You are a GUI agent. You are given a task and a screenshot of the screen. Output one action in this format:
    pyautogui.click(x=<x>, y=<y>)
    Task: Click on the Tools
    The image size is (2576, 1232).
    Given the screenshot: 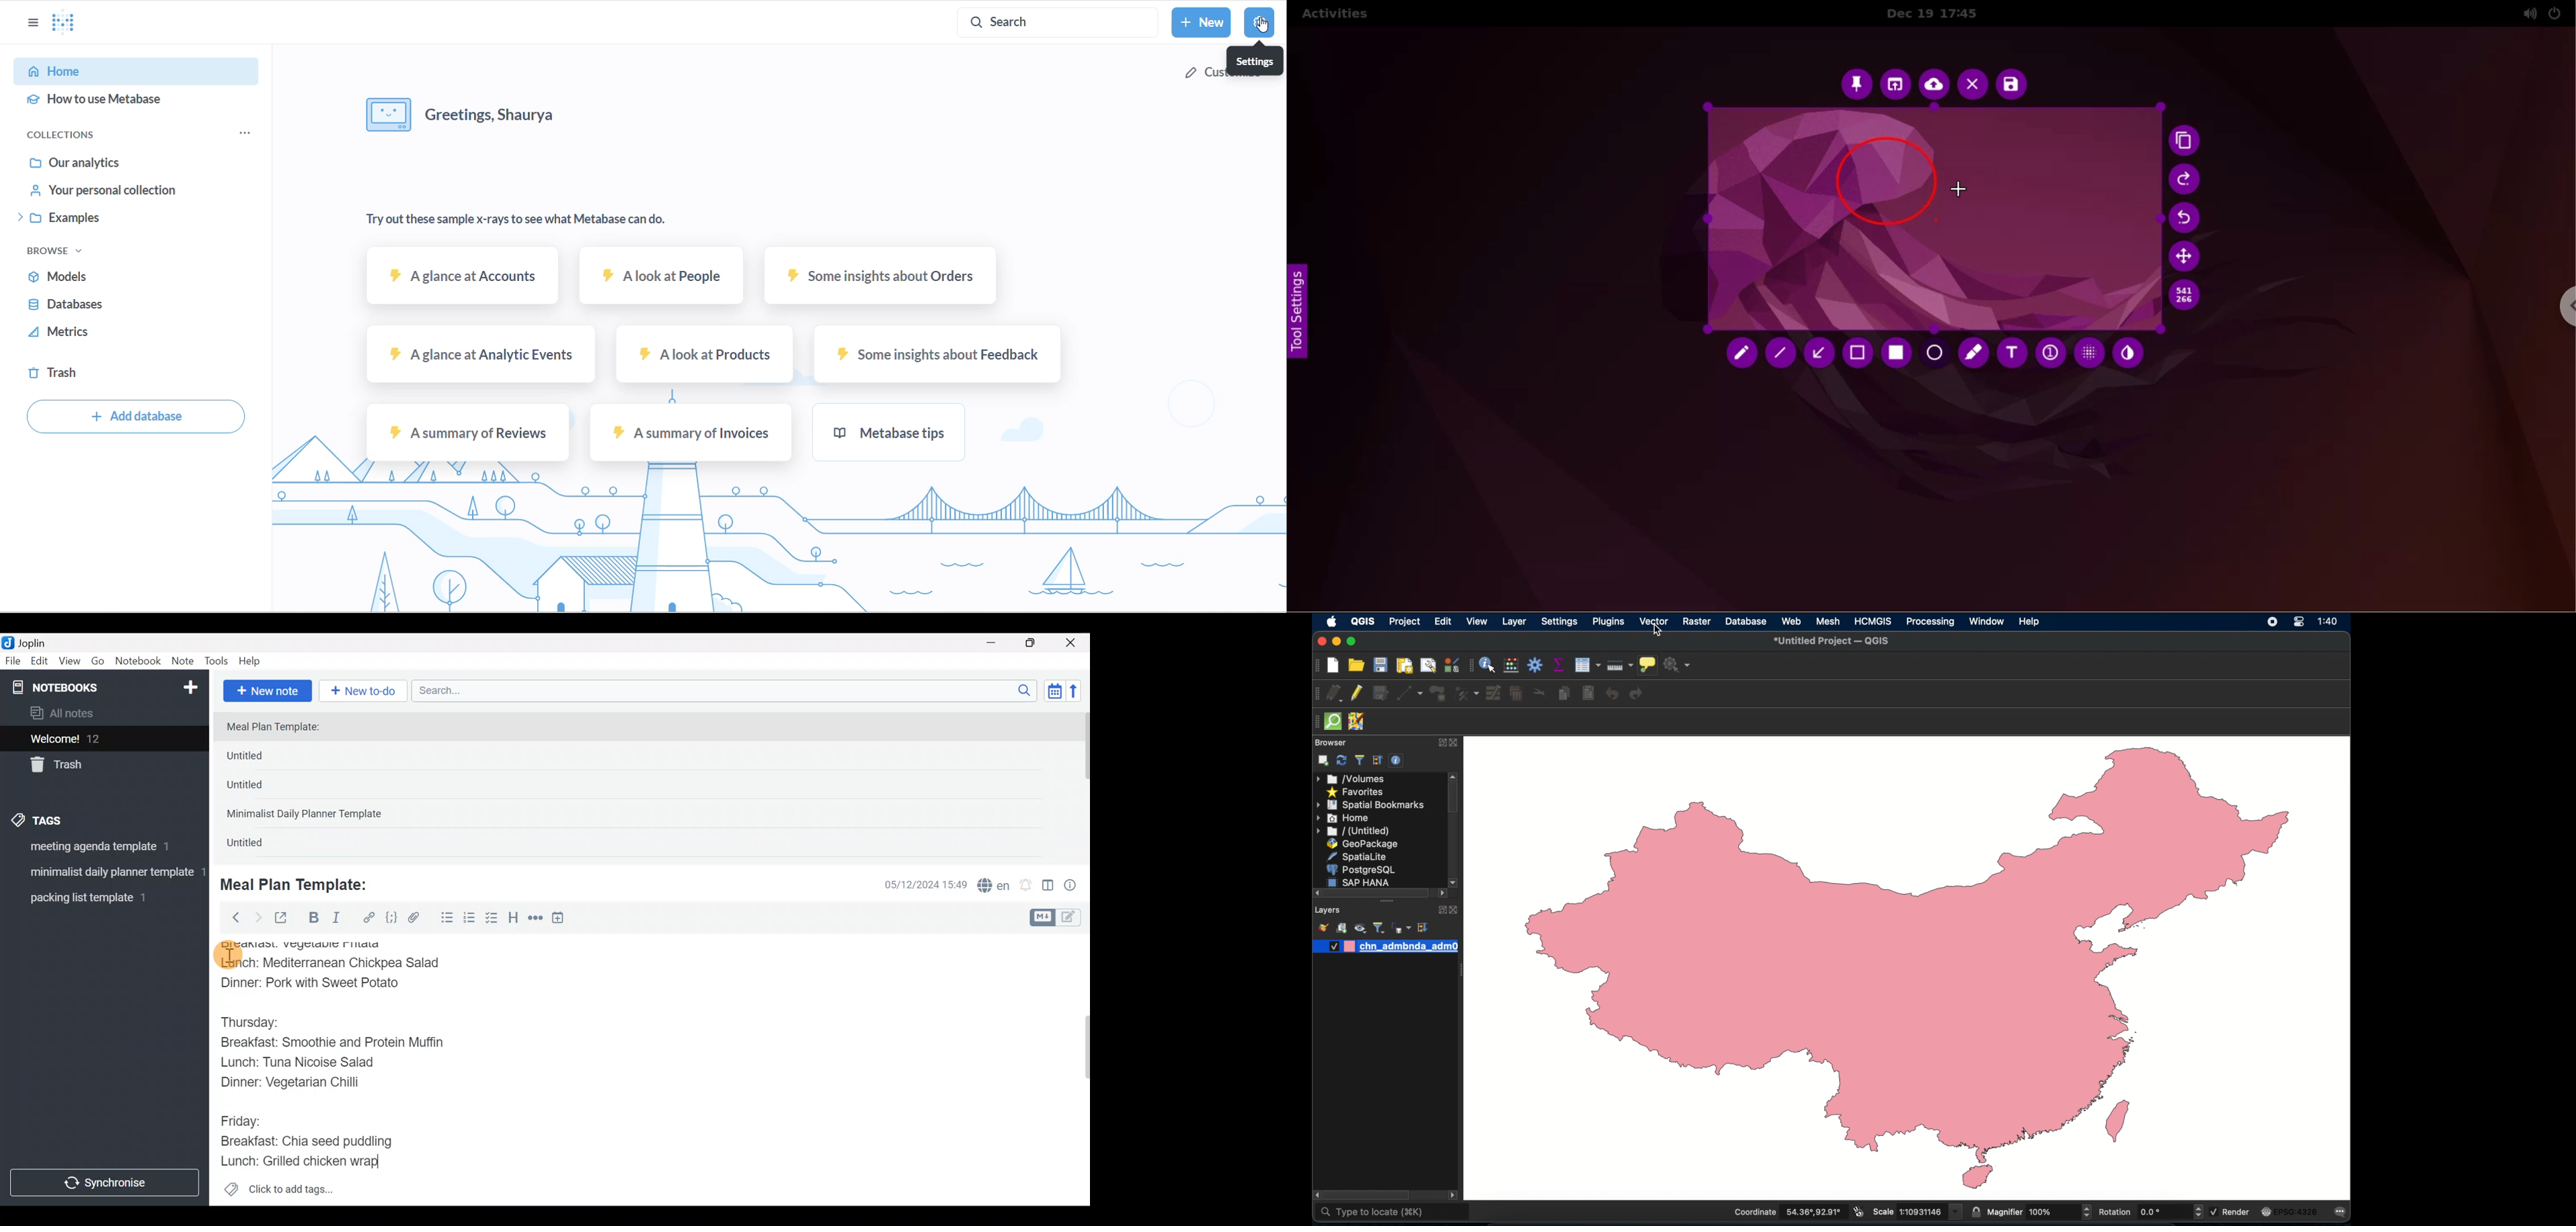 What is the action you would take?
    pyautogui.click(x=217, y=662)
    